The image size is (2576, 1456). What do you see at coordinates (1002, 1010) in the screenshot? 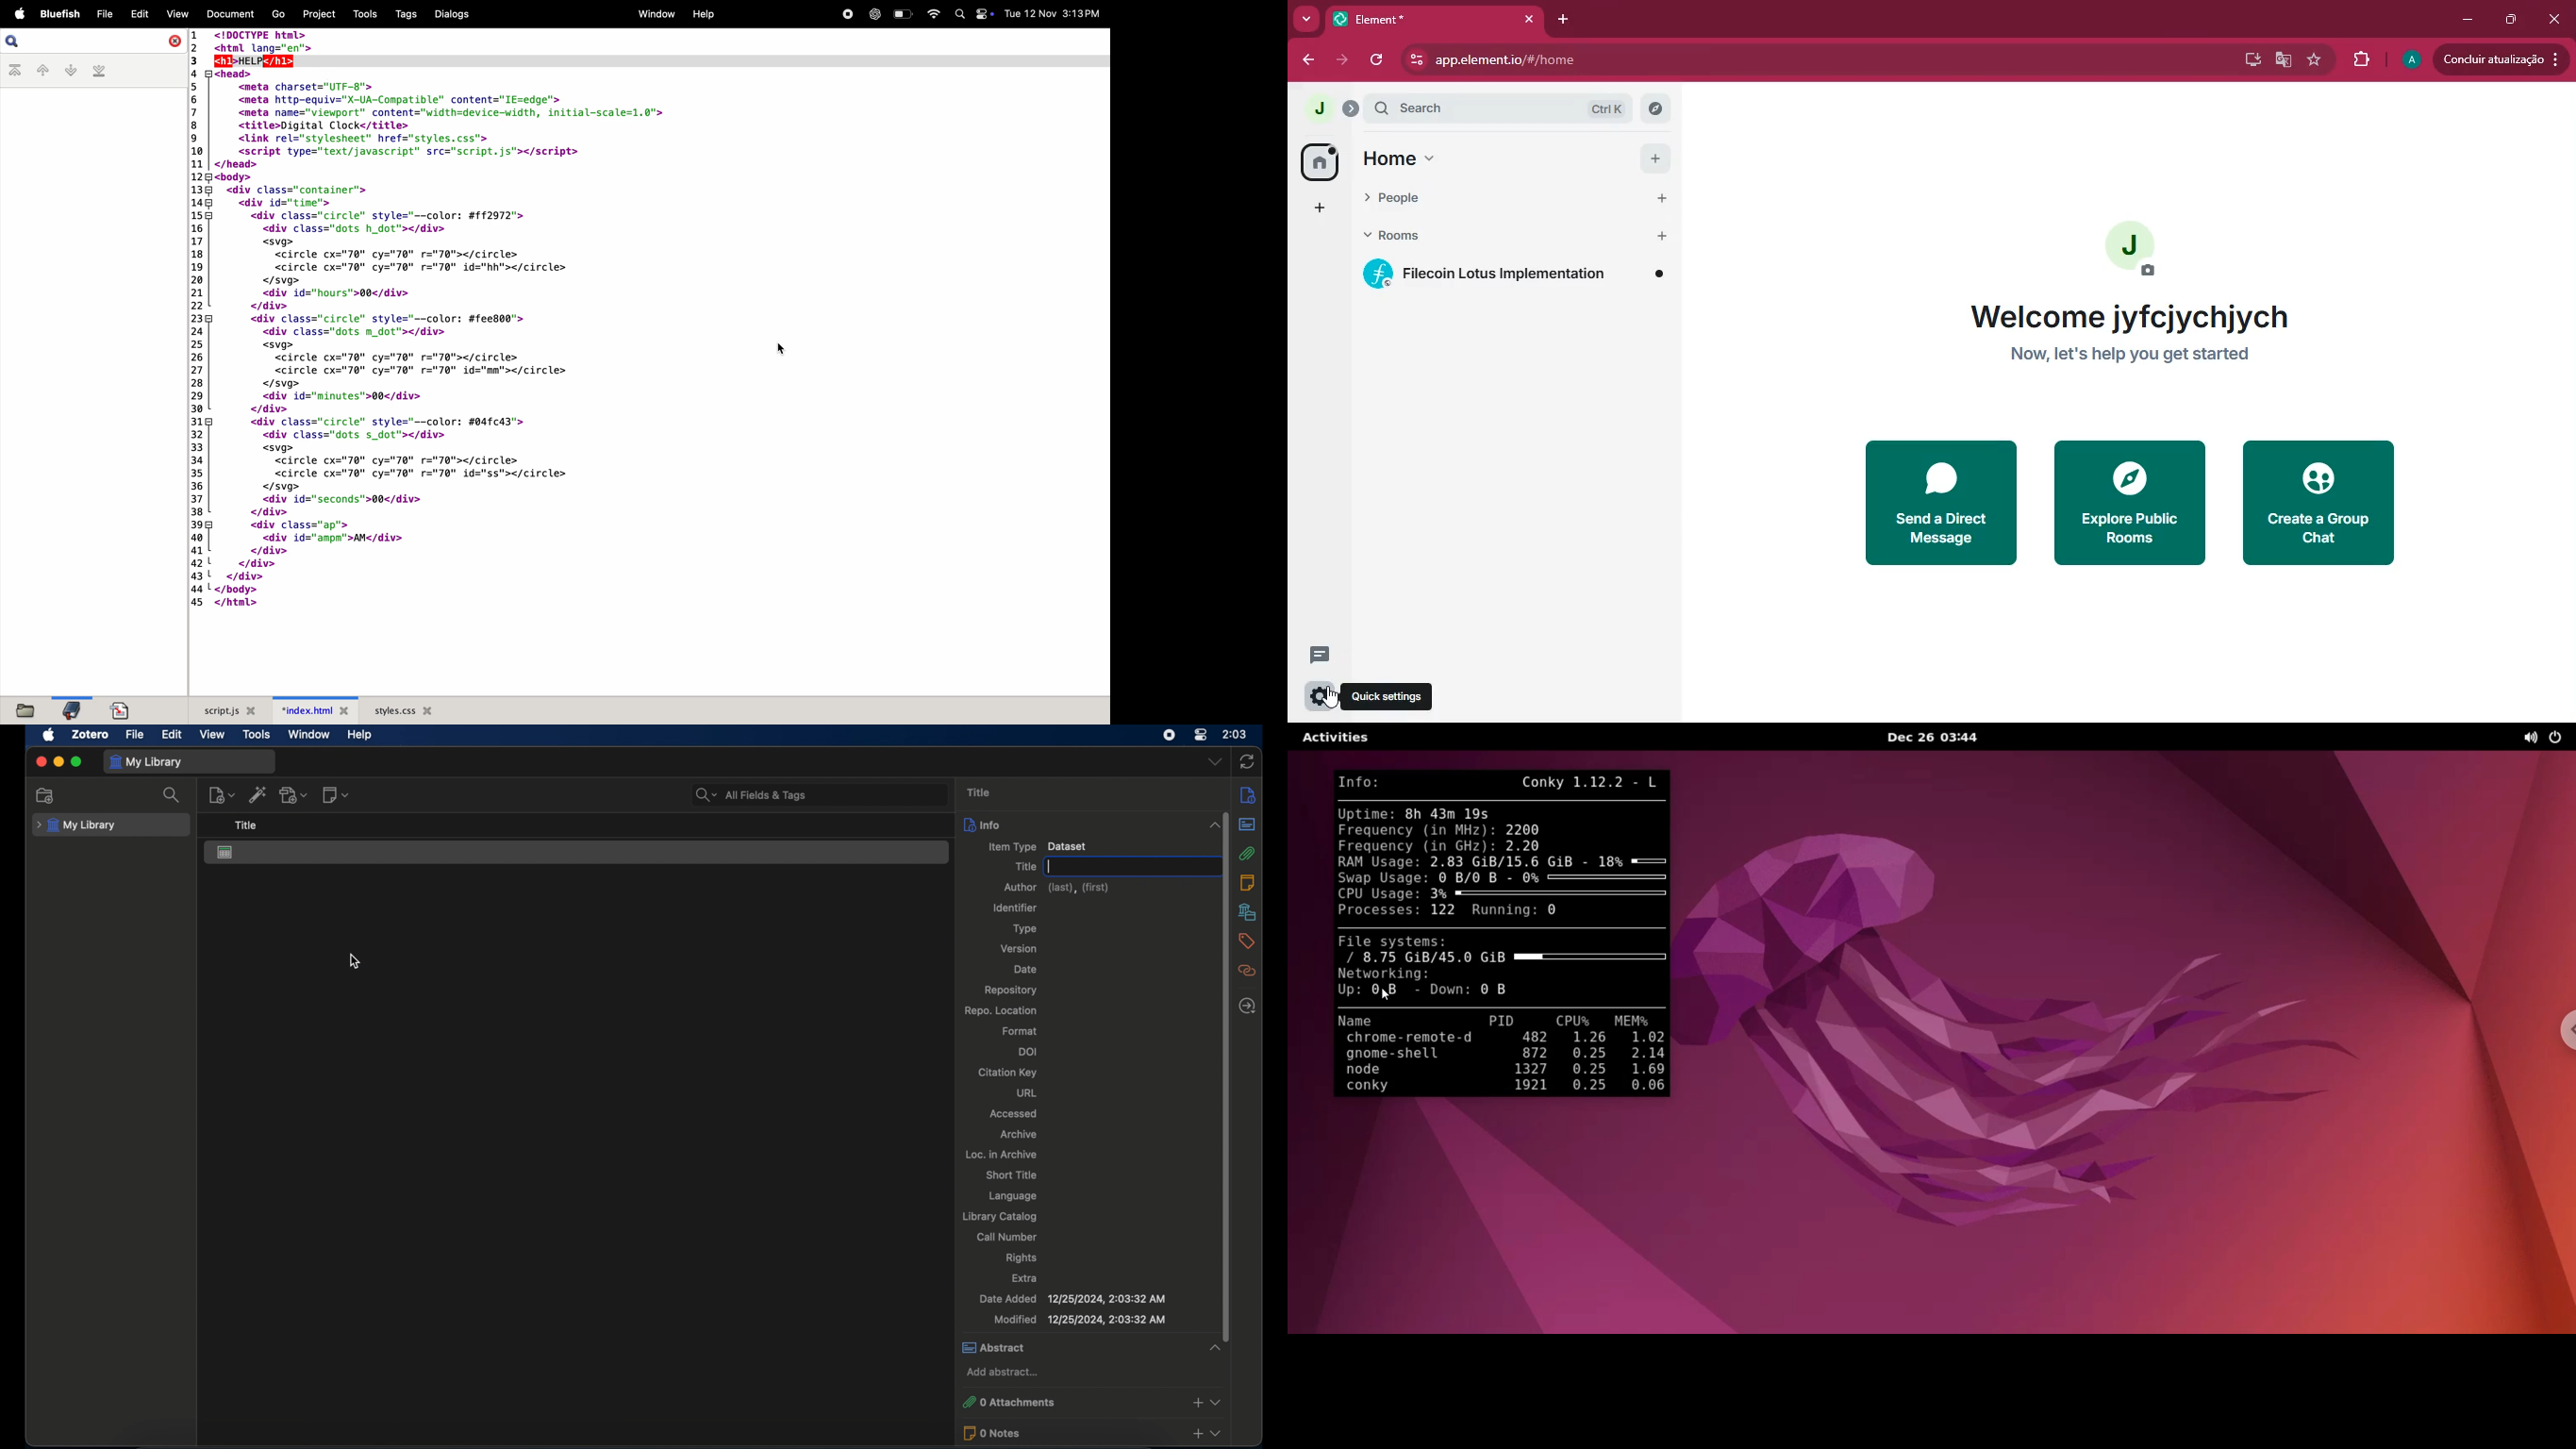
I see `repo location` at bounding box center [1002, 1010].